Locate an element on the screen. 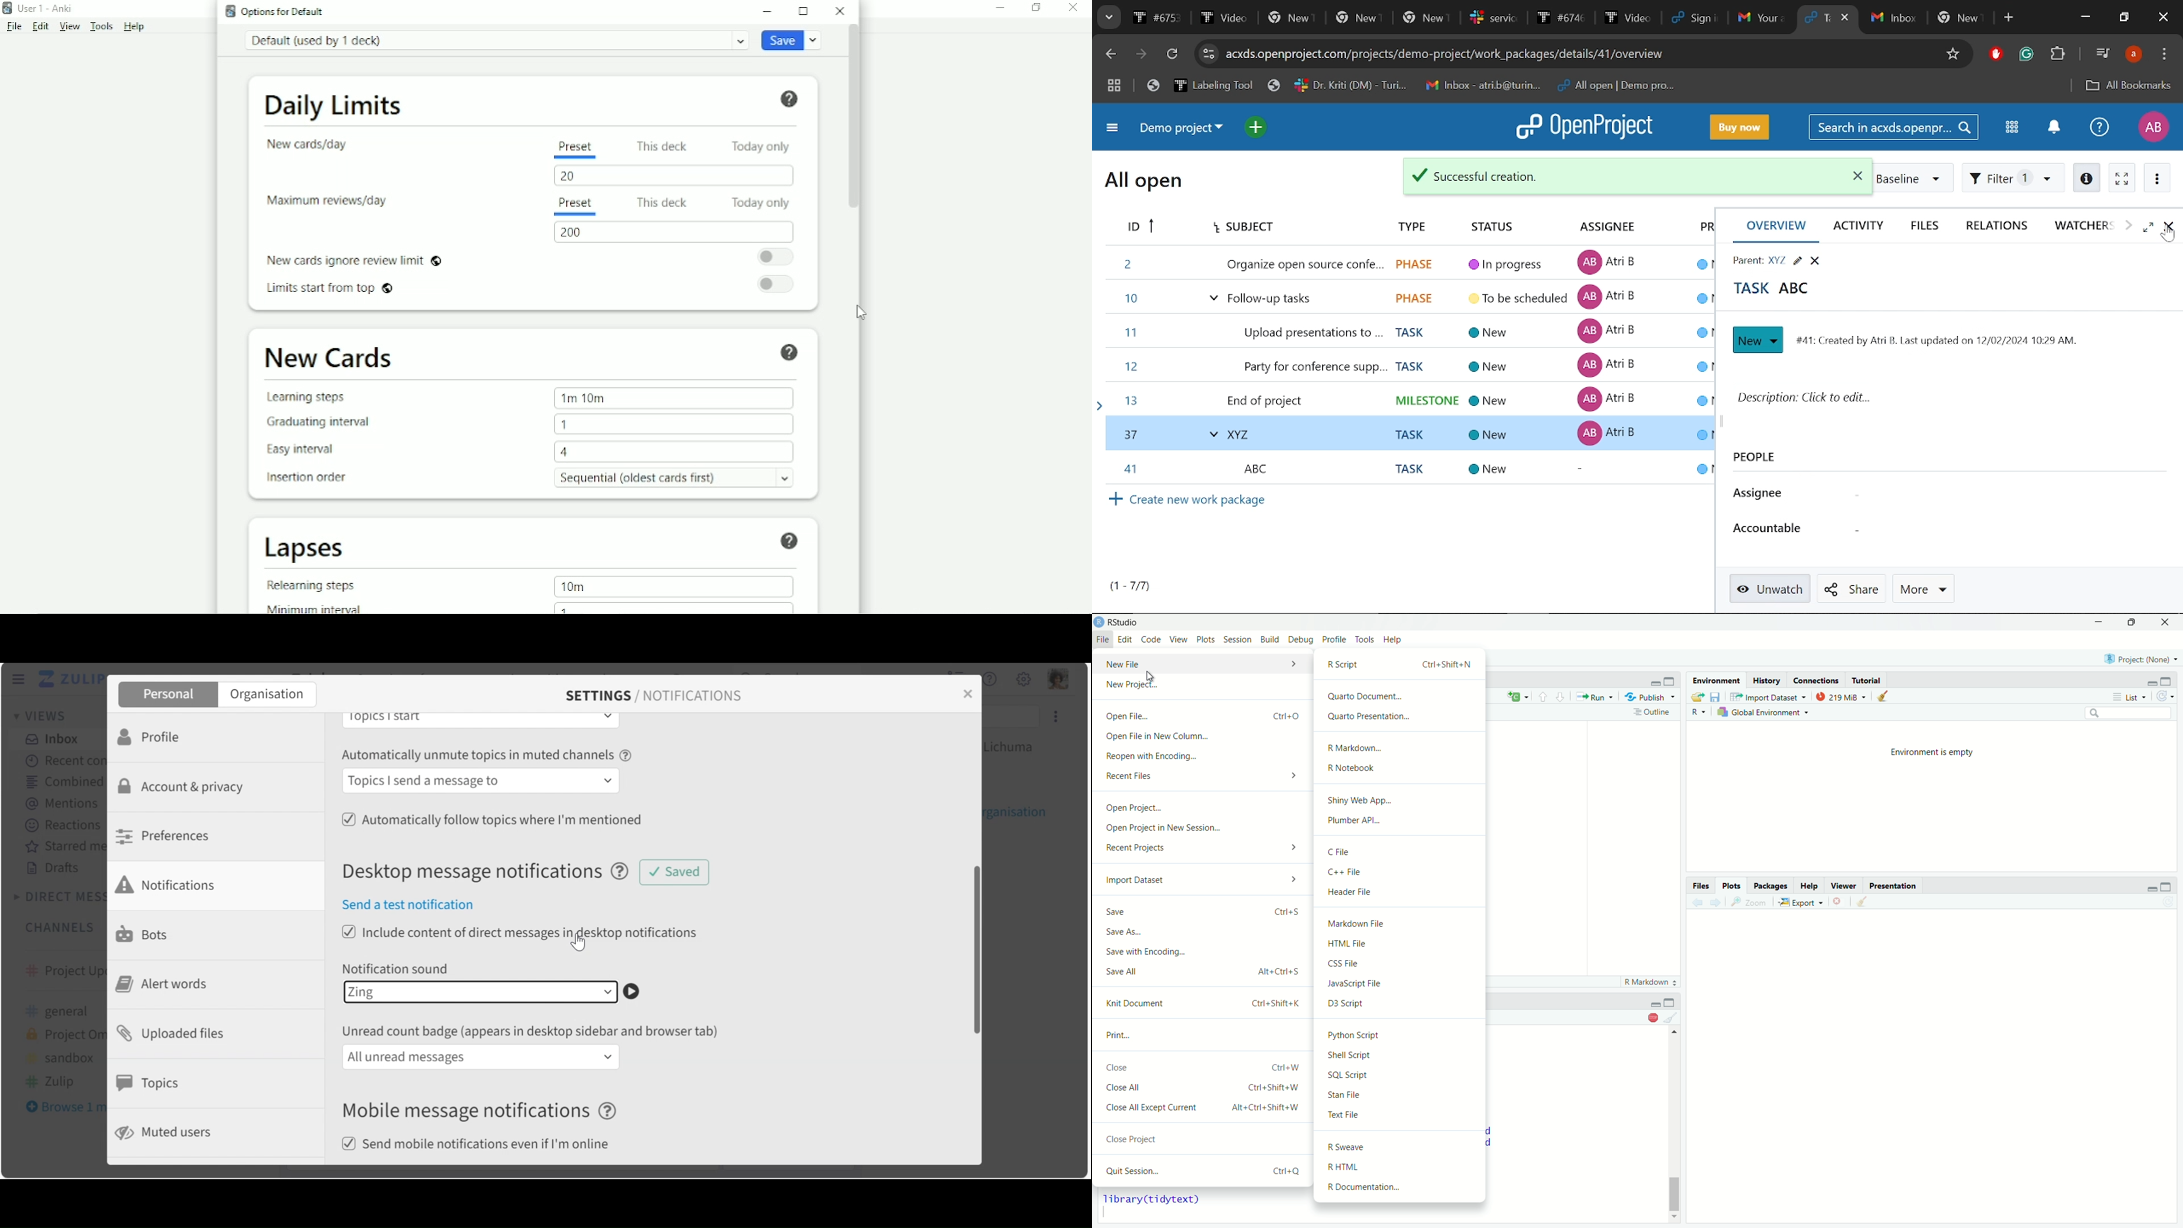  Search in acxds.openproject is located at coordinates (1892, 126).